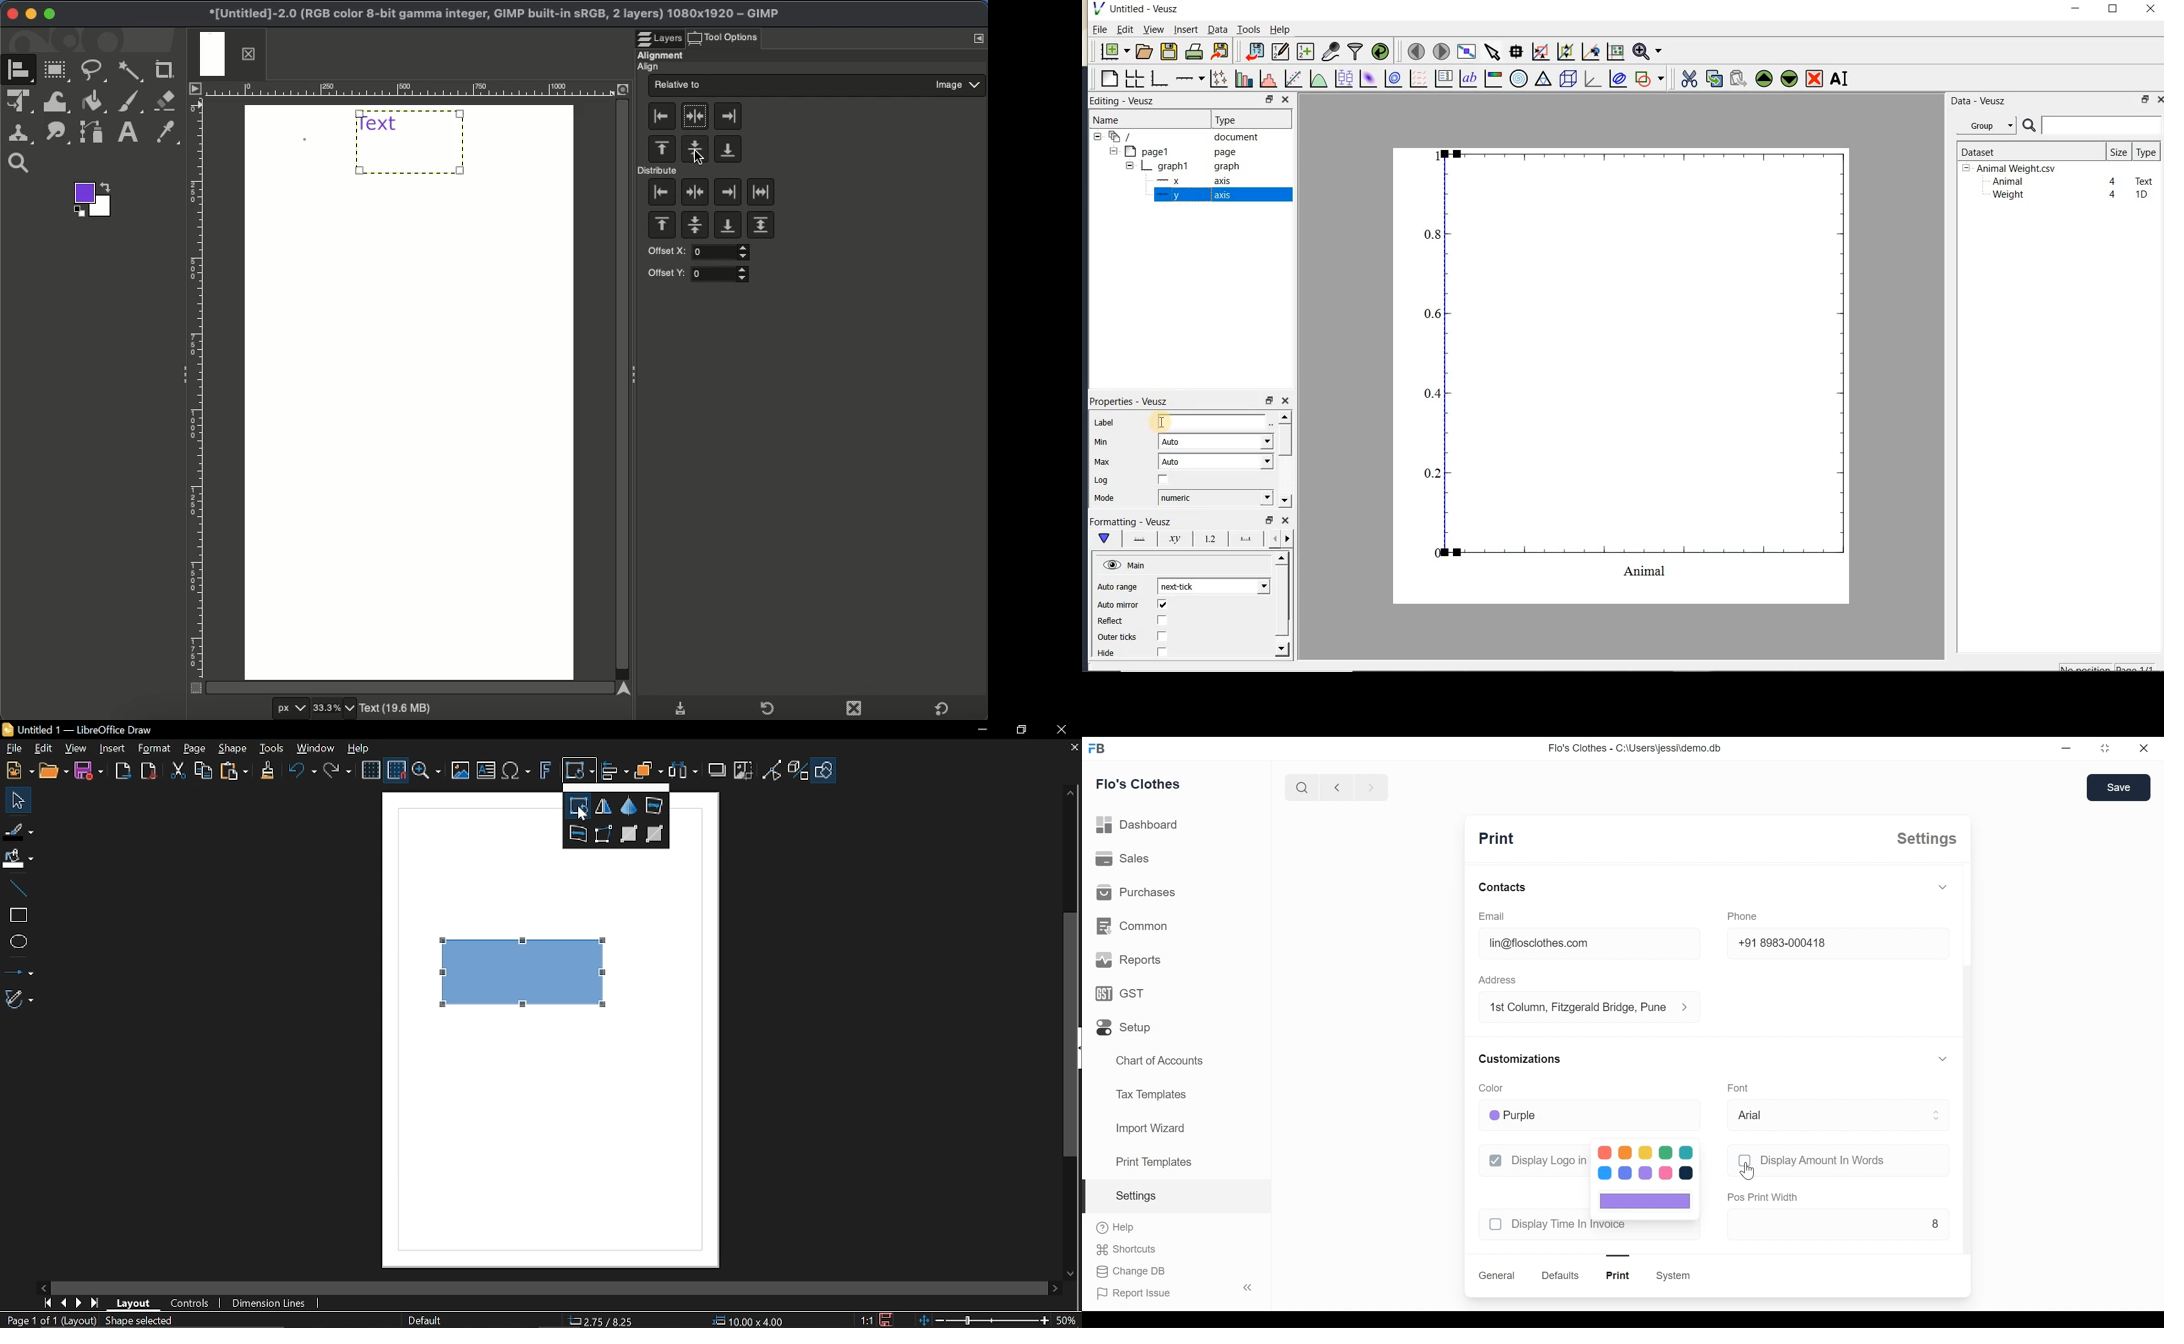 This screenshot has height=1344, width=2184. What do you see at coordinates (202, 773) in the screenshot?
I see `Copy` at bounding box center [202, 773].